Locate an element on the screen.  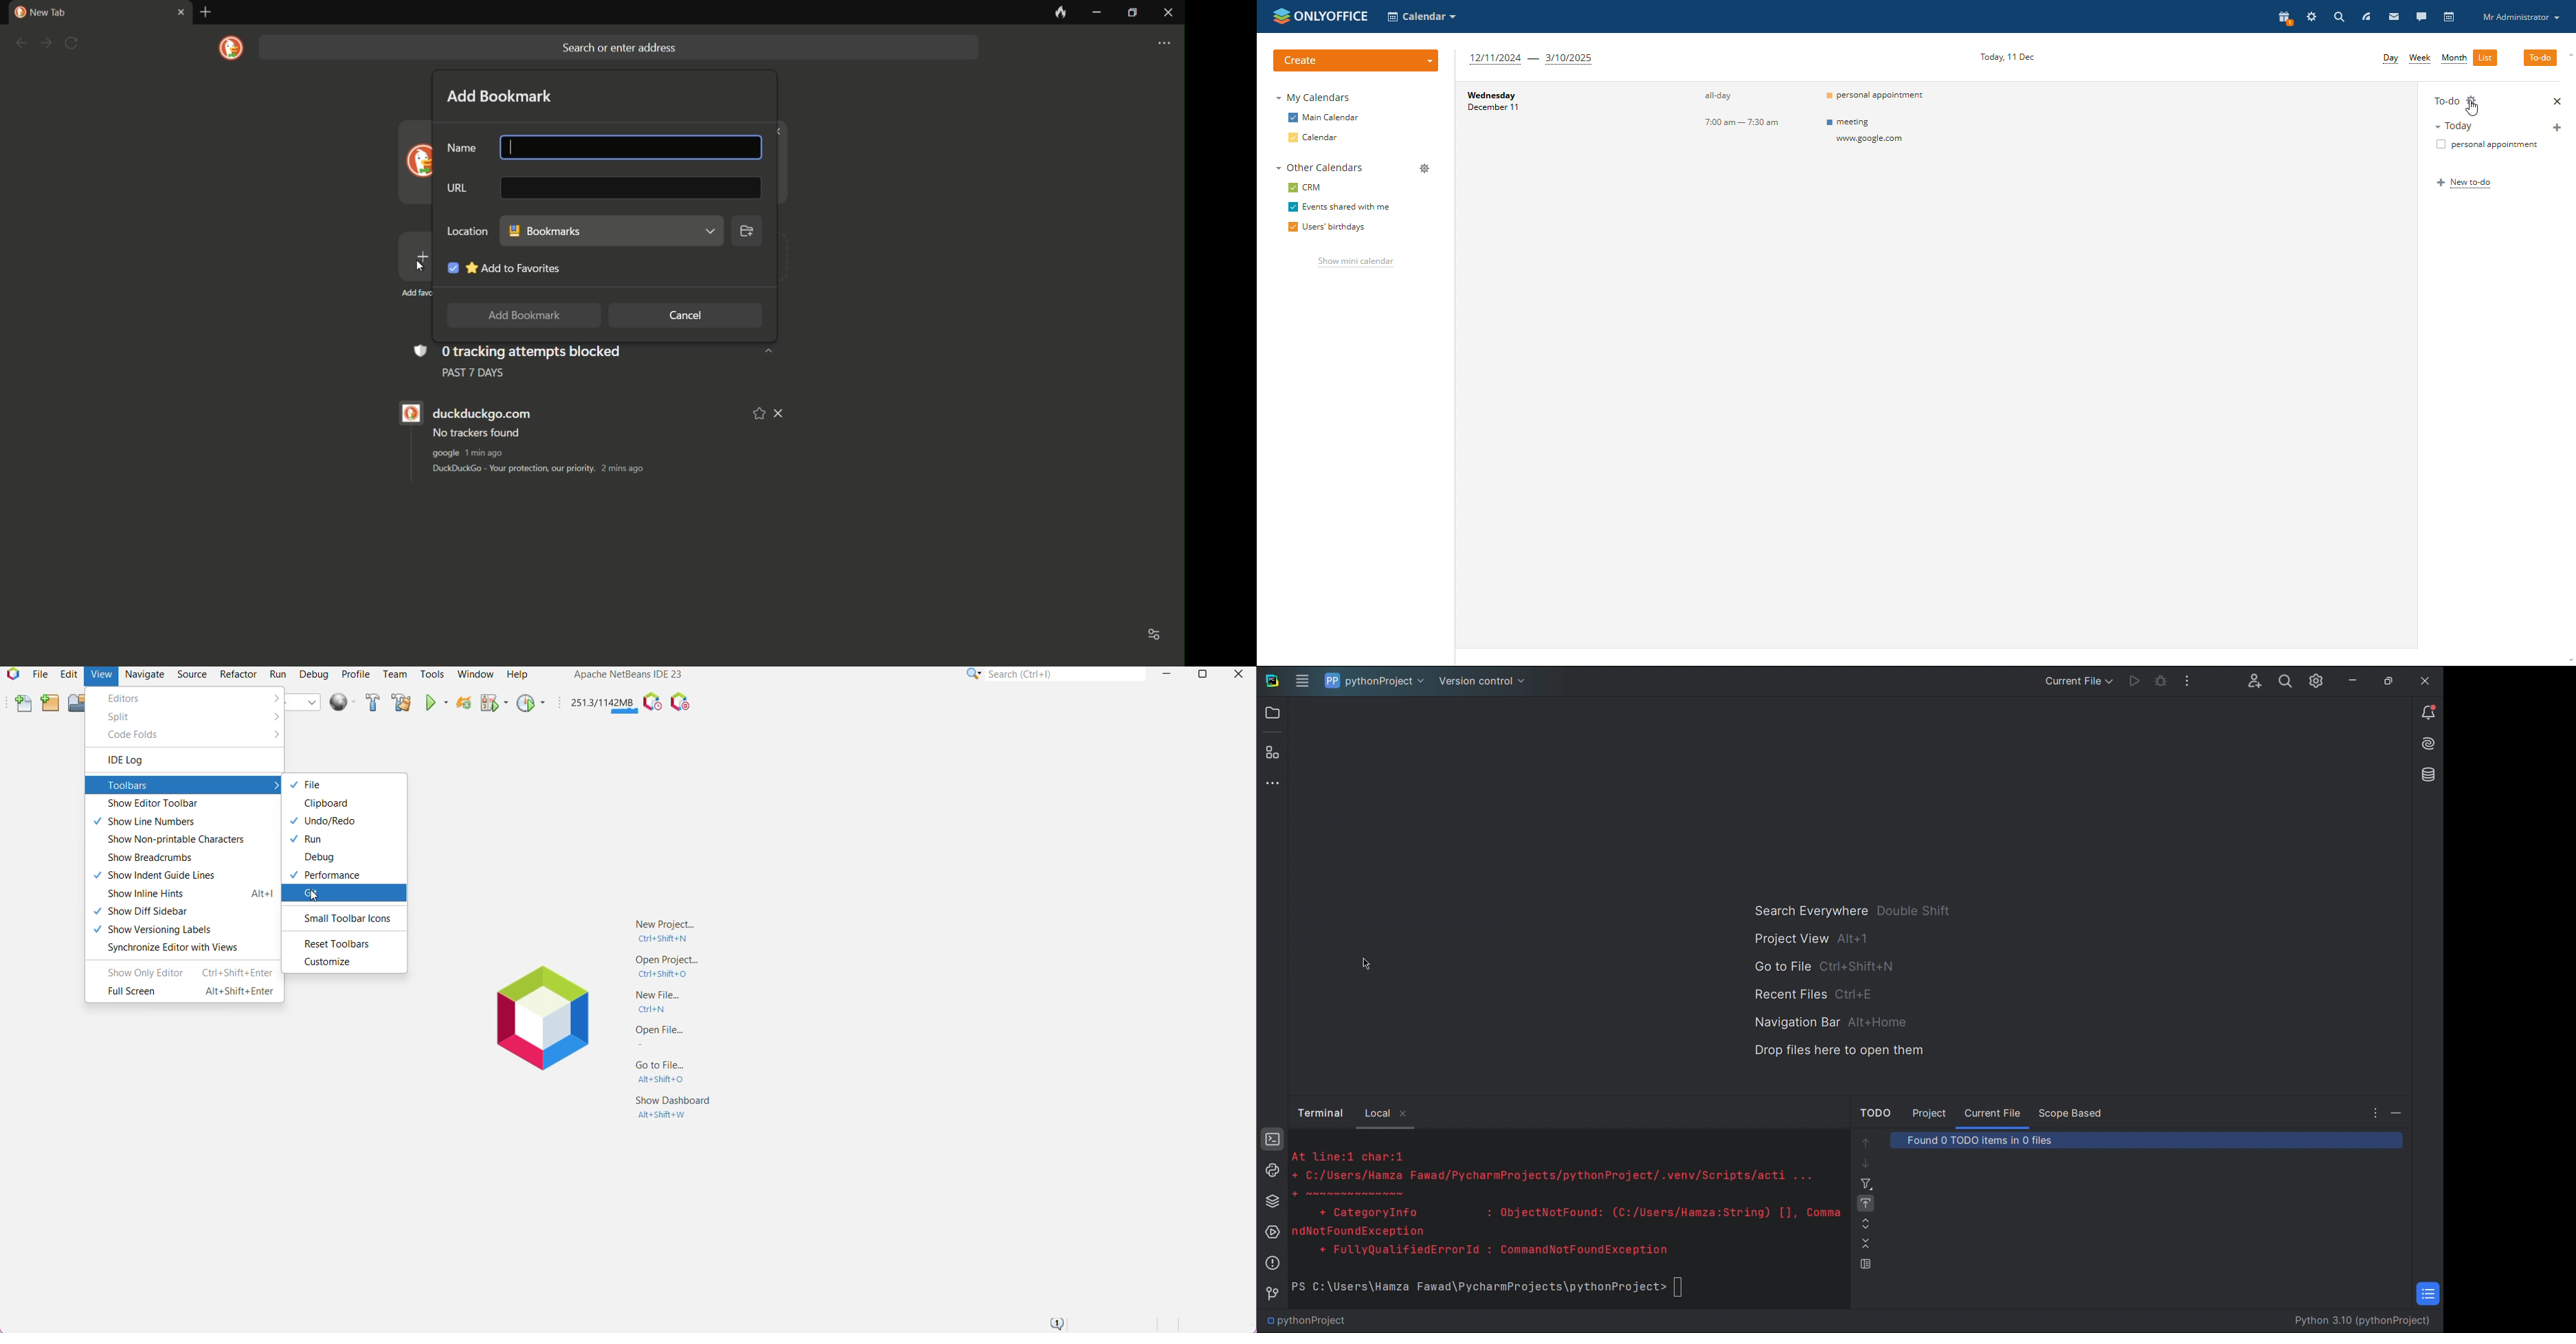
new tab is located at coordinates (40, 12).